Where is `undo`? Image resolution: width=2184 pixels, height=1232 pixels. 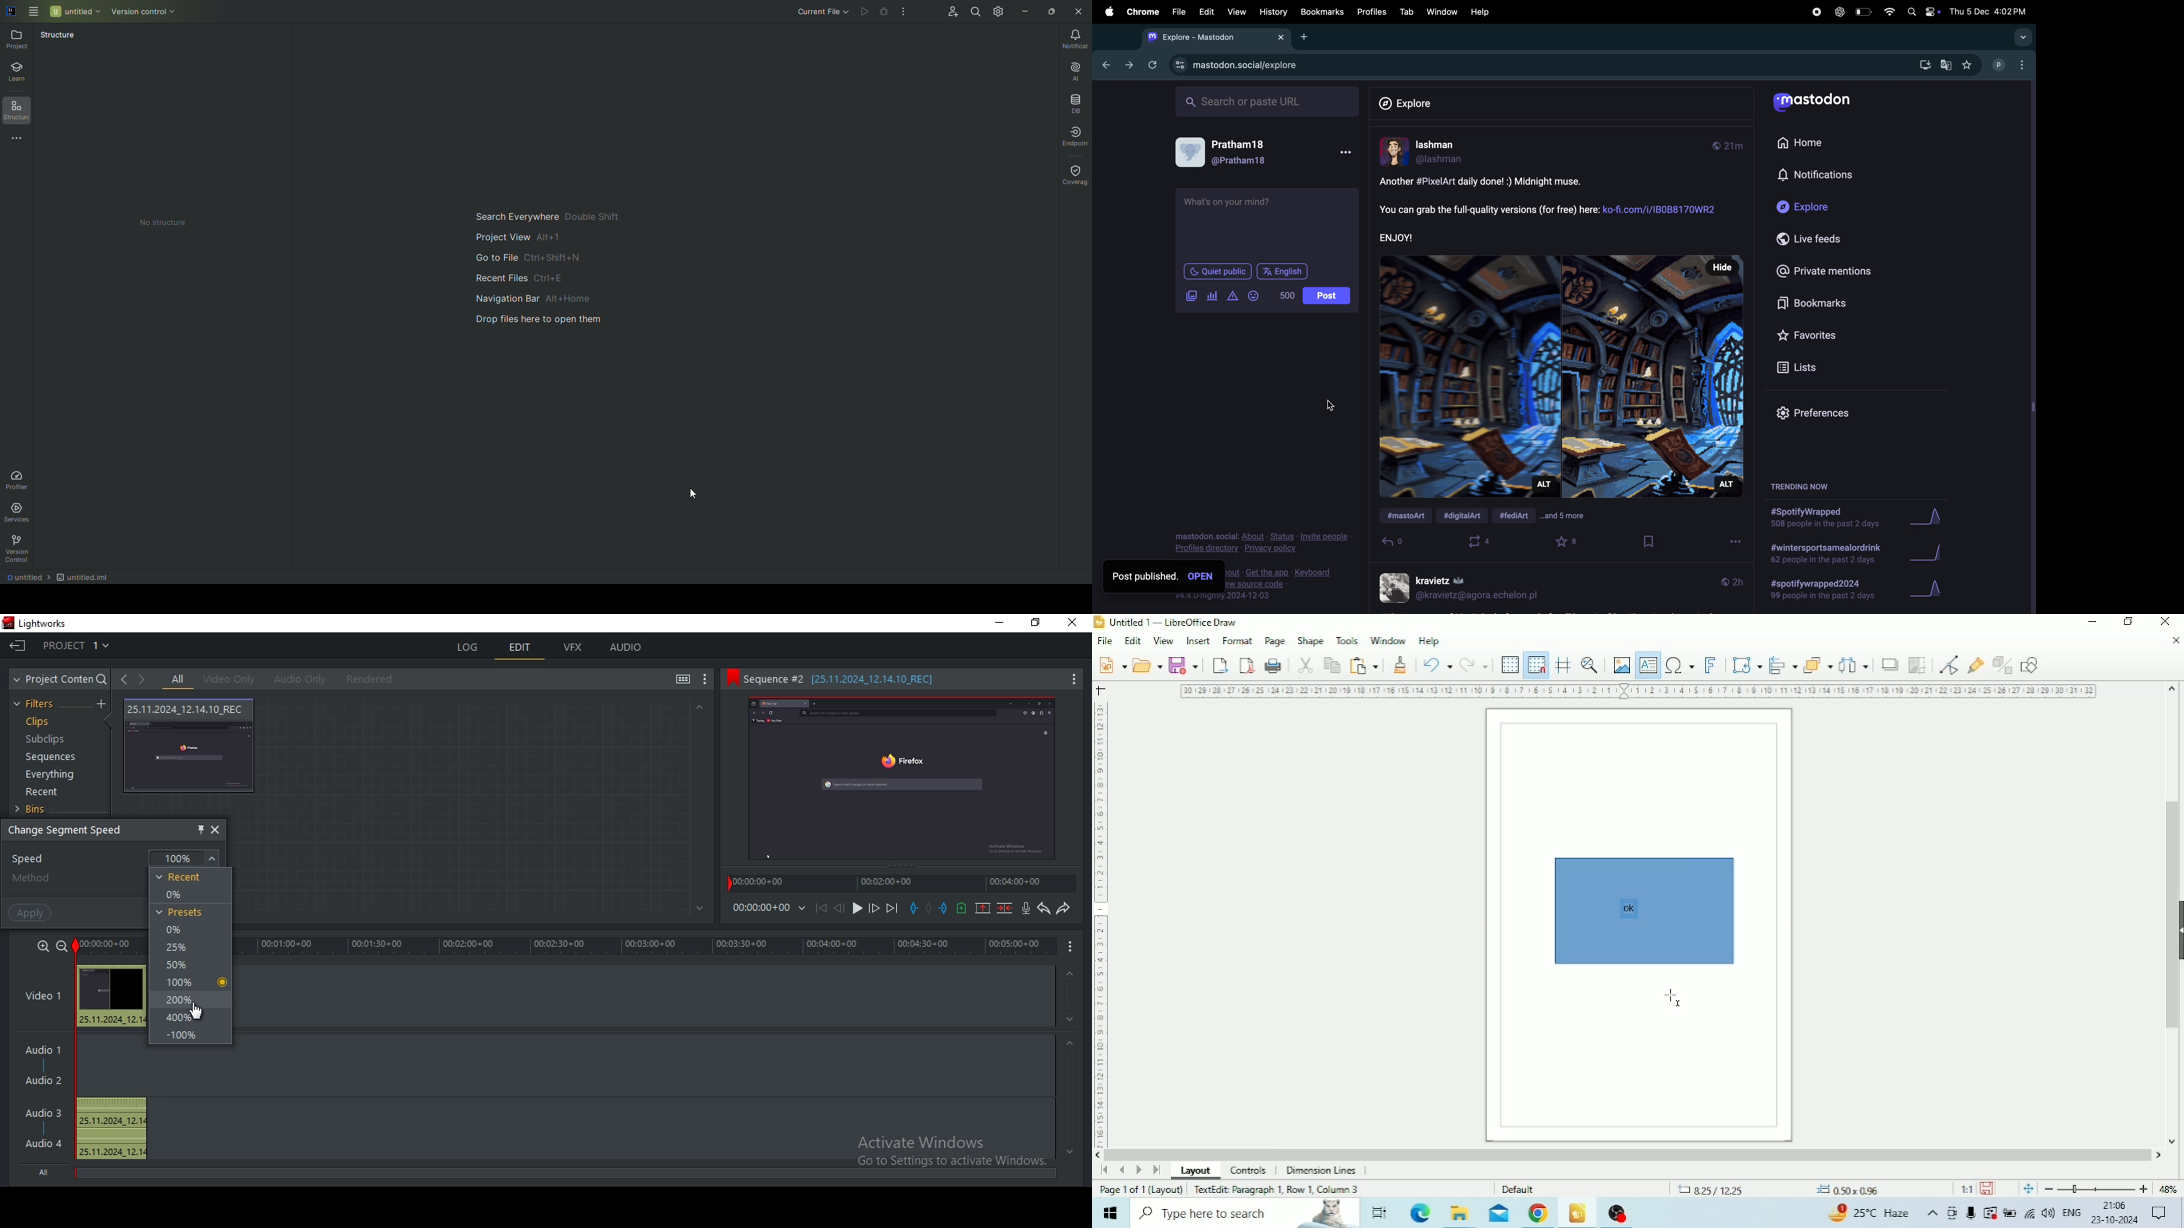
undo is located at coordinates (1042, 909).